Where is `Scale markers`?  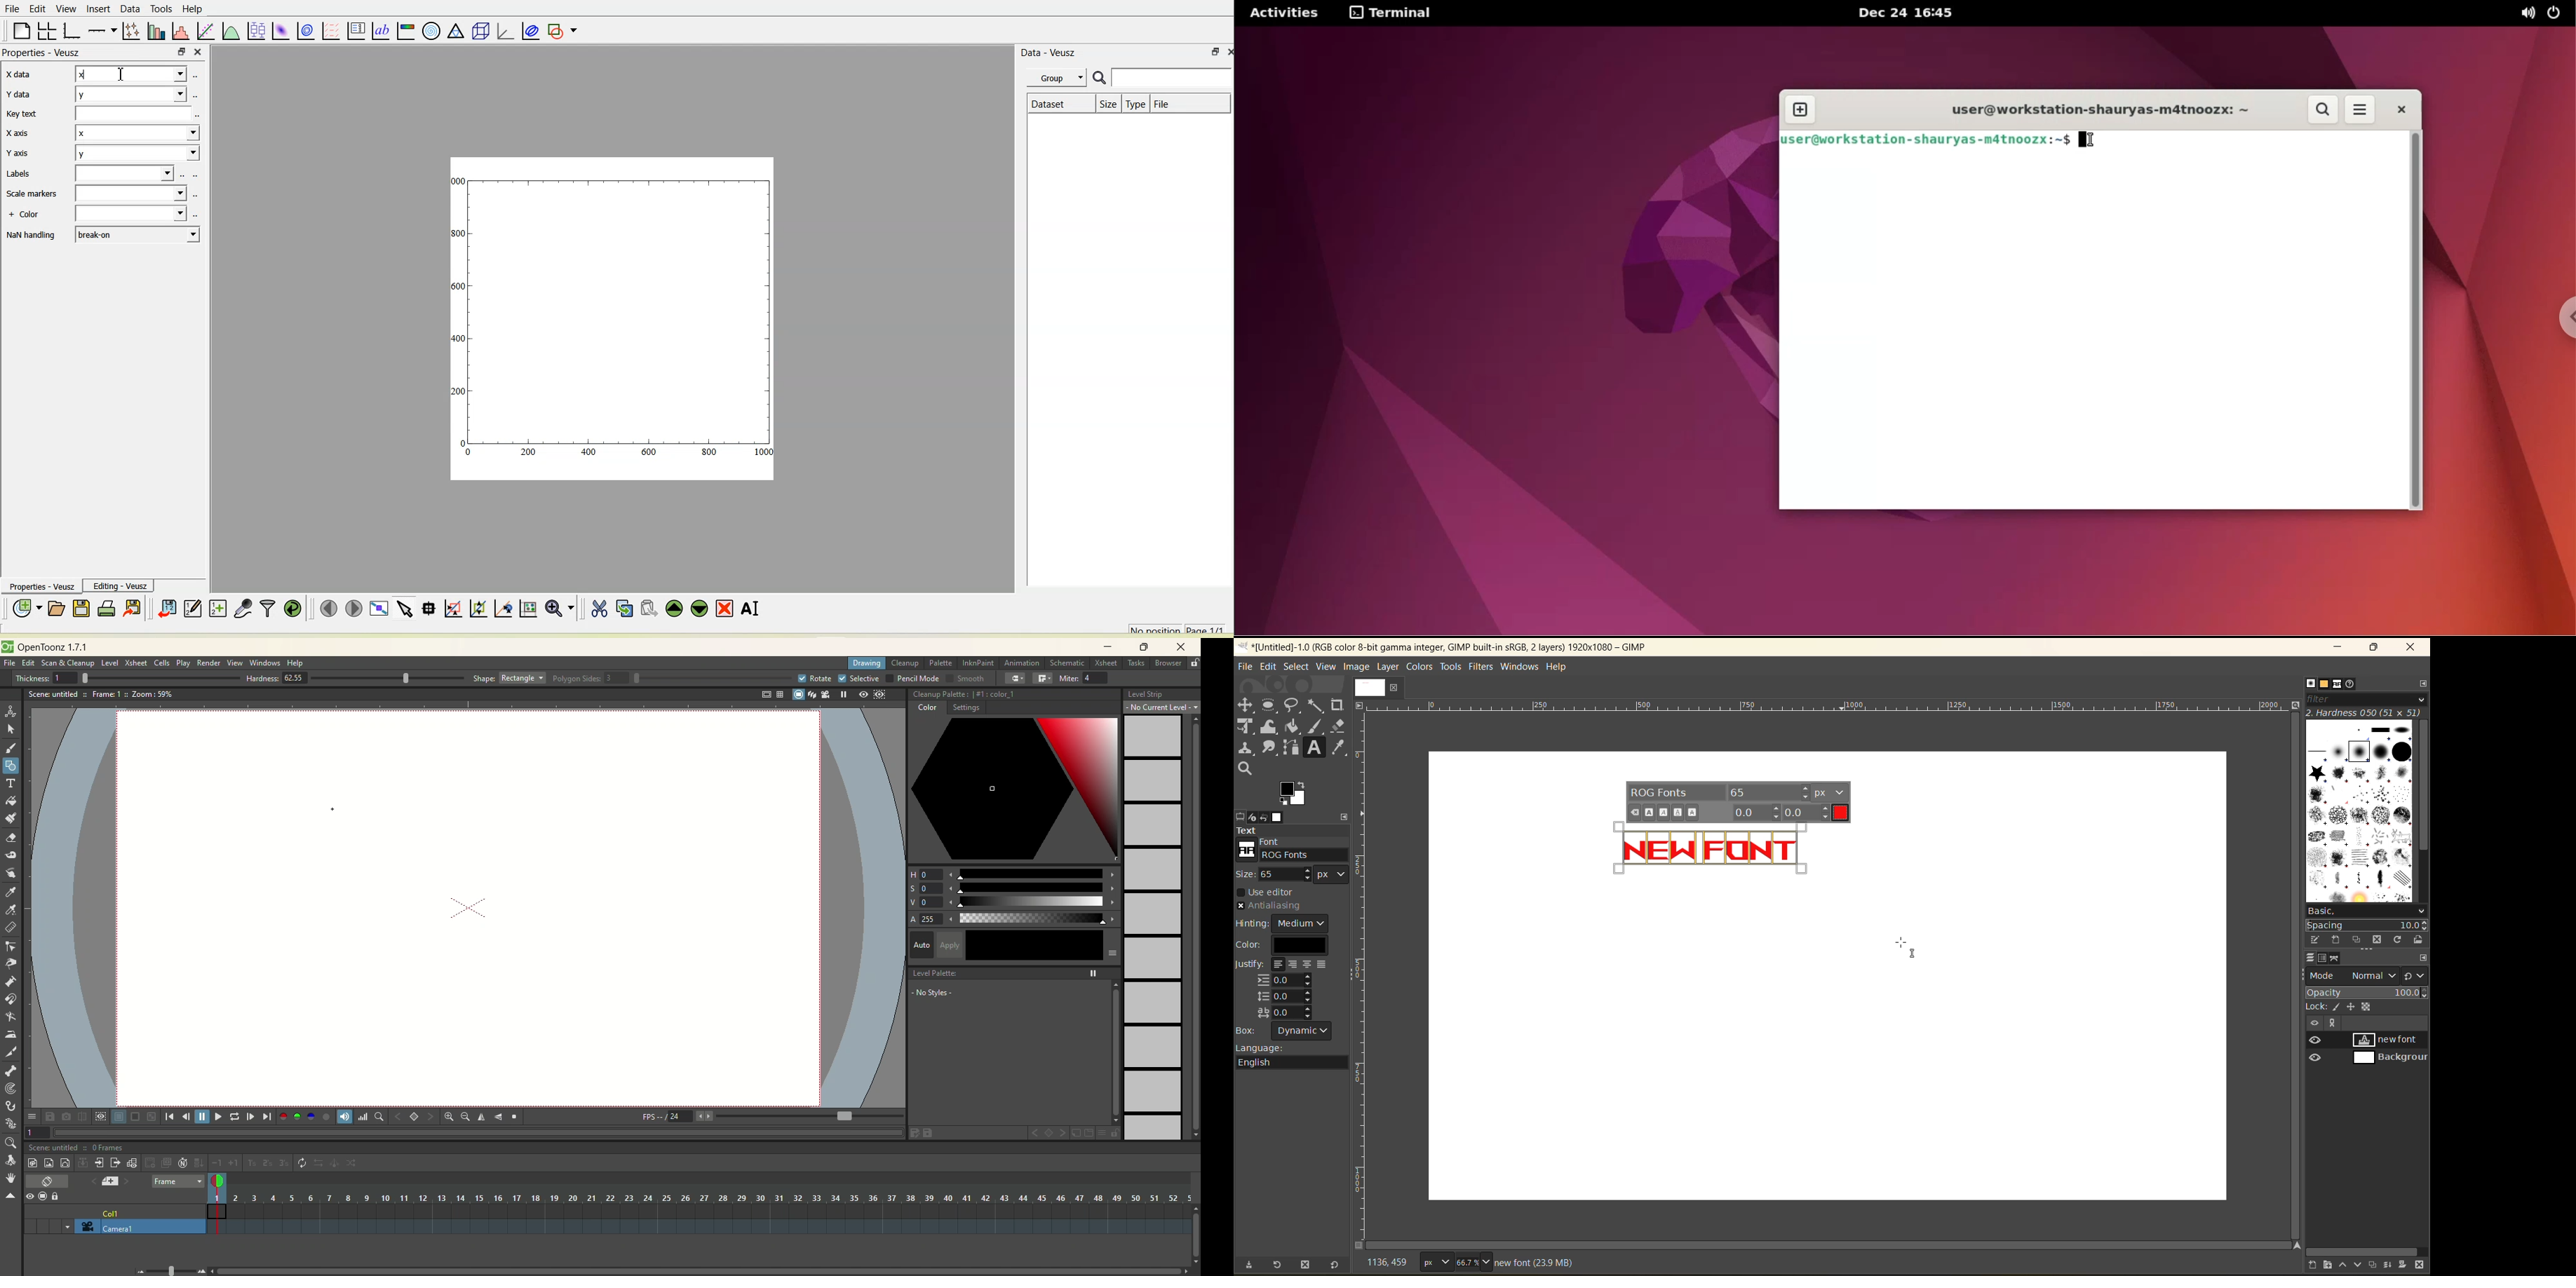 Scale markers is located at coordinates (34, 194).